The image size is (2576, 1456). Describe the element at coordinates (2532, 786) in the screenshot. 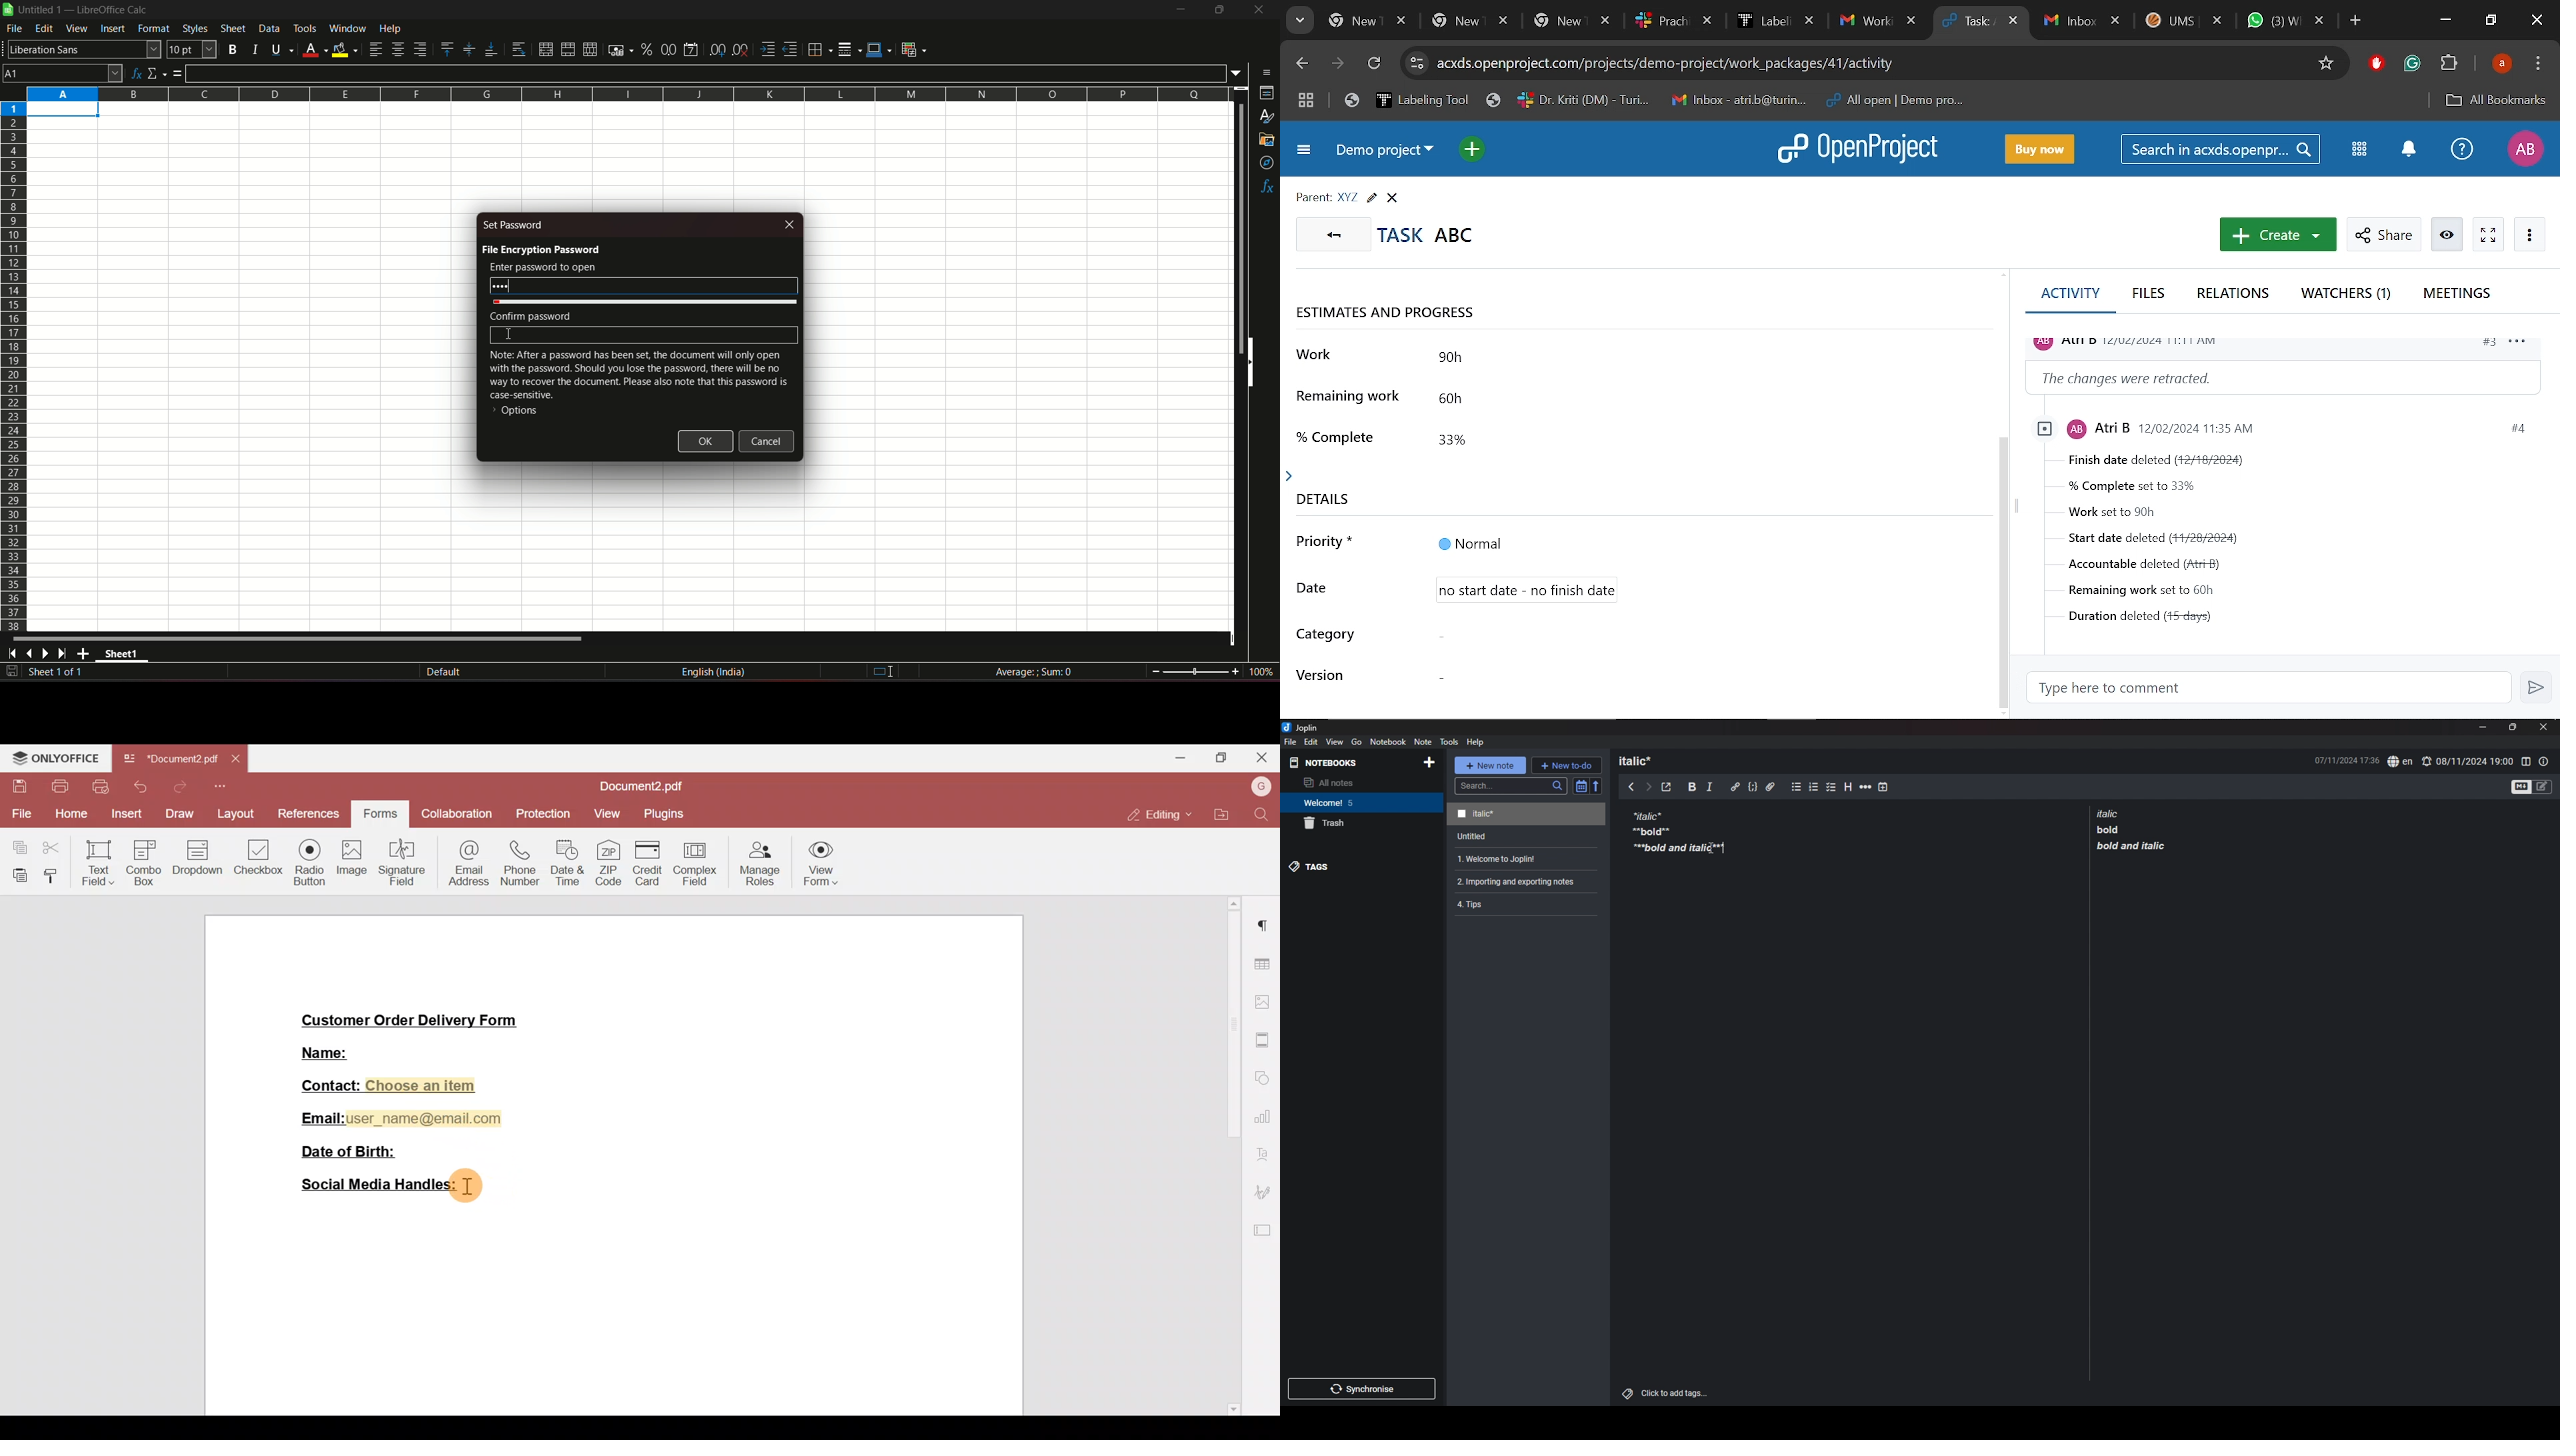

I see `toggle editors` at that location.